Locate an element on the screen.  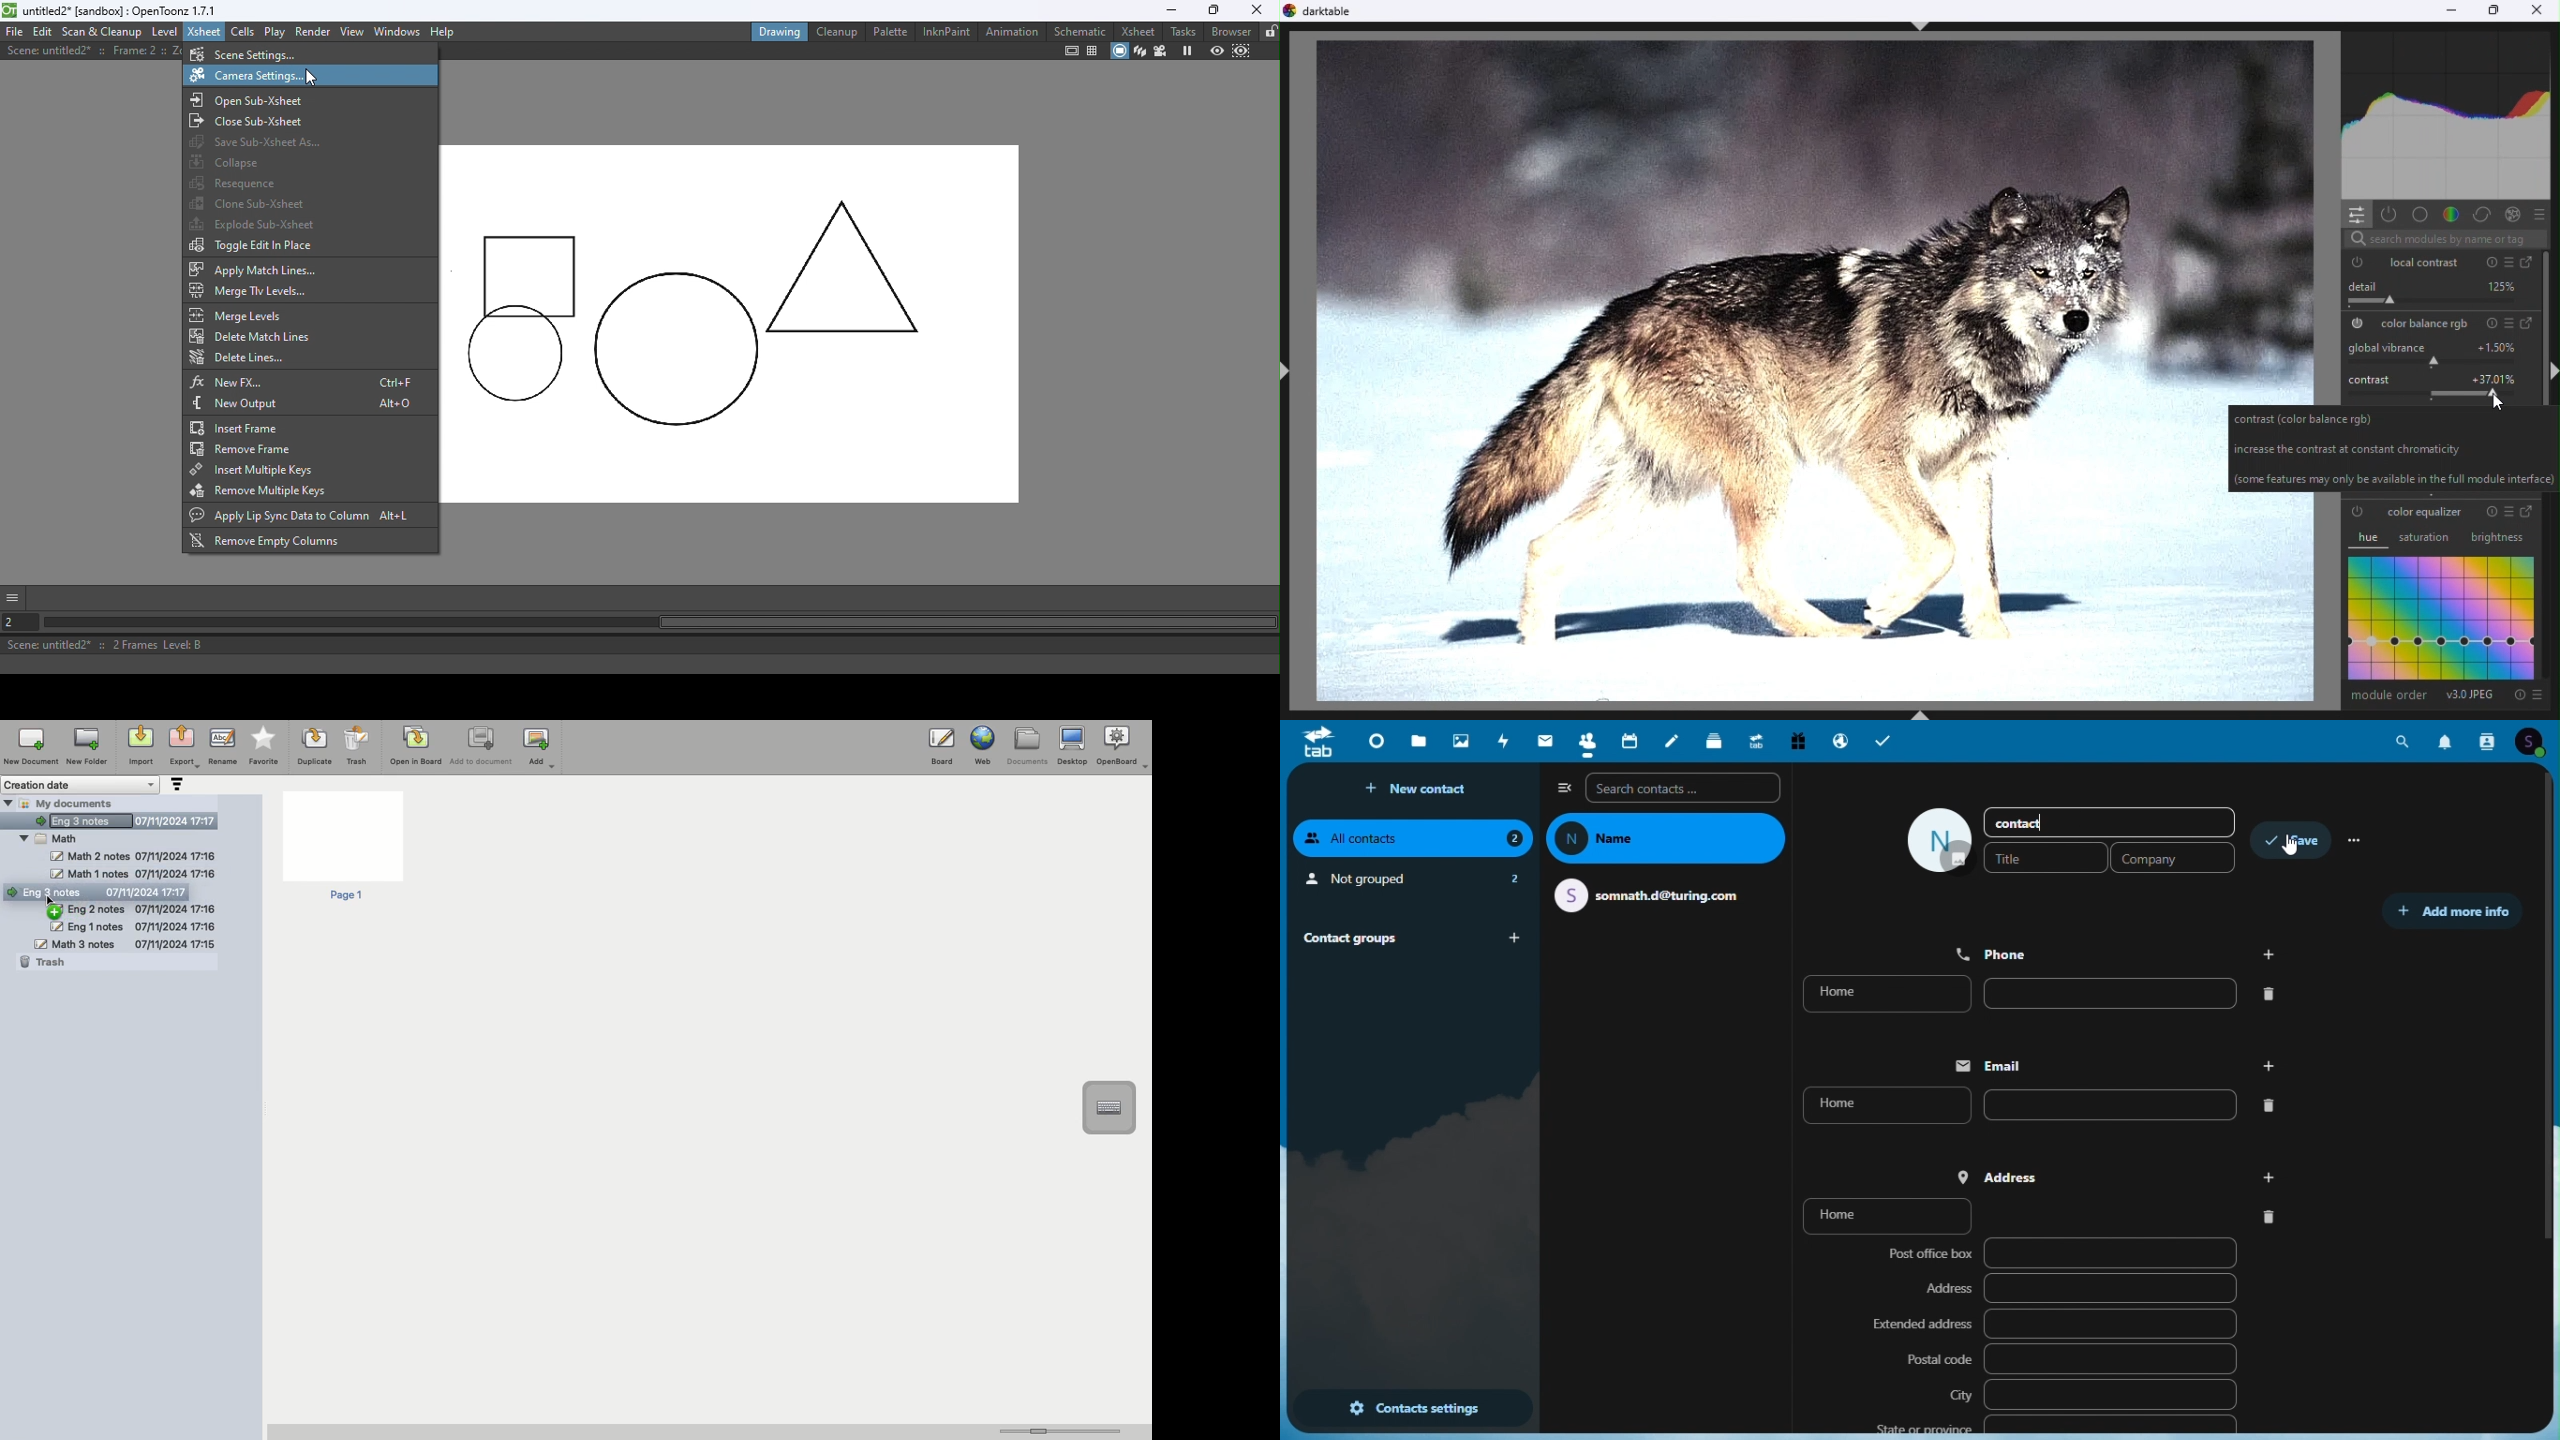
All contacts is located at coordinates (1413, 838).